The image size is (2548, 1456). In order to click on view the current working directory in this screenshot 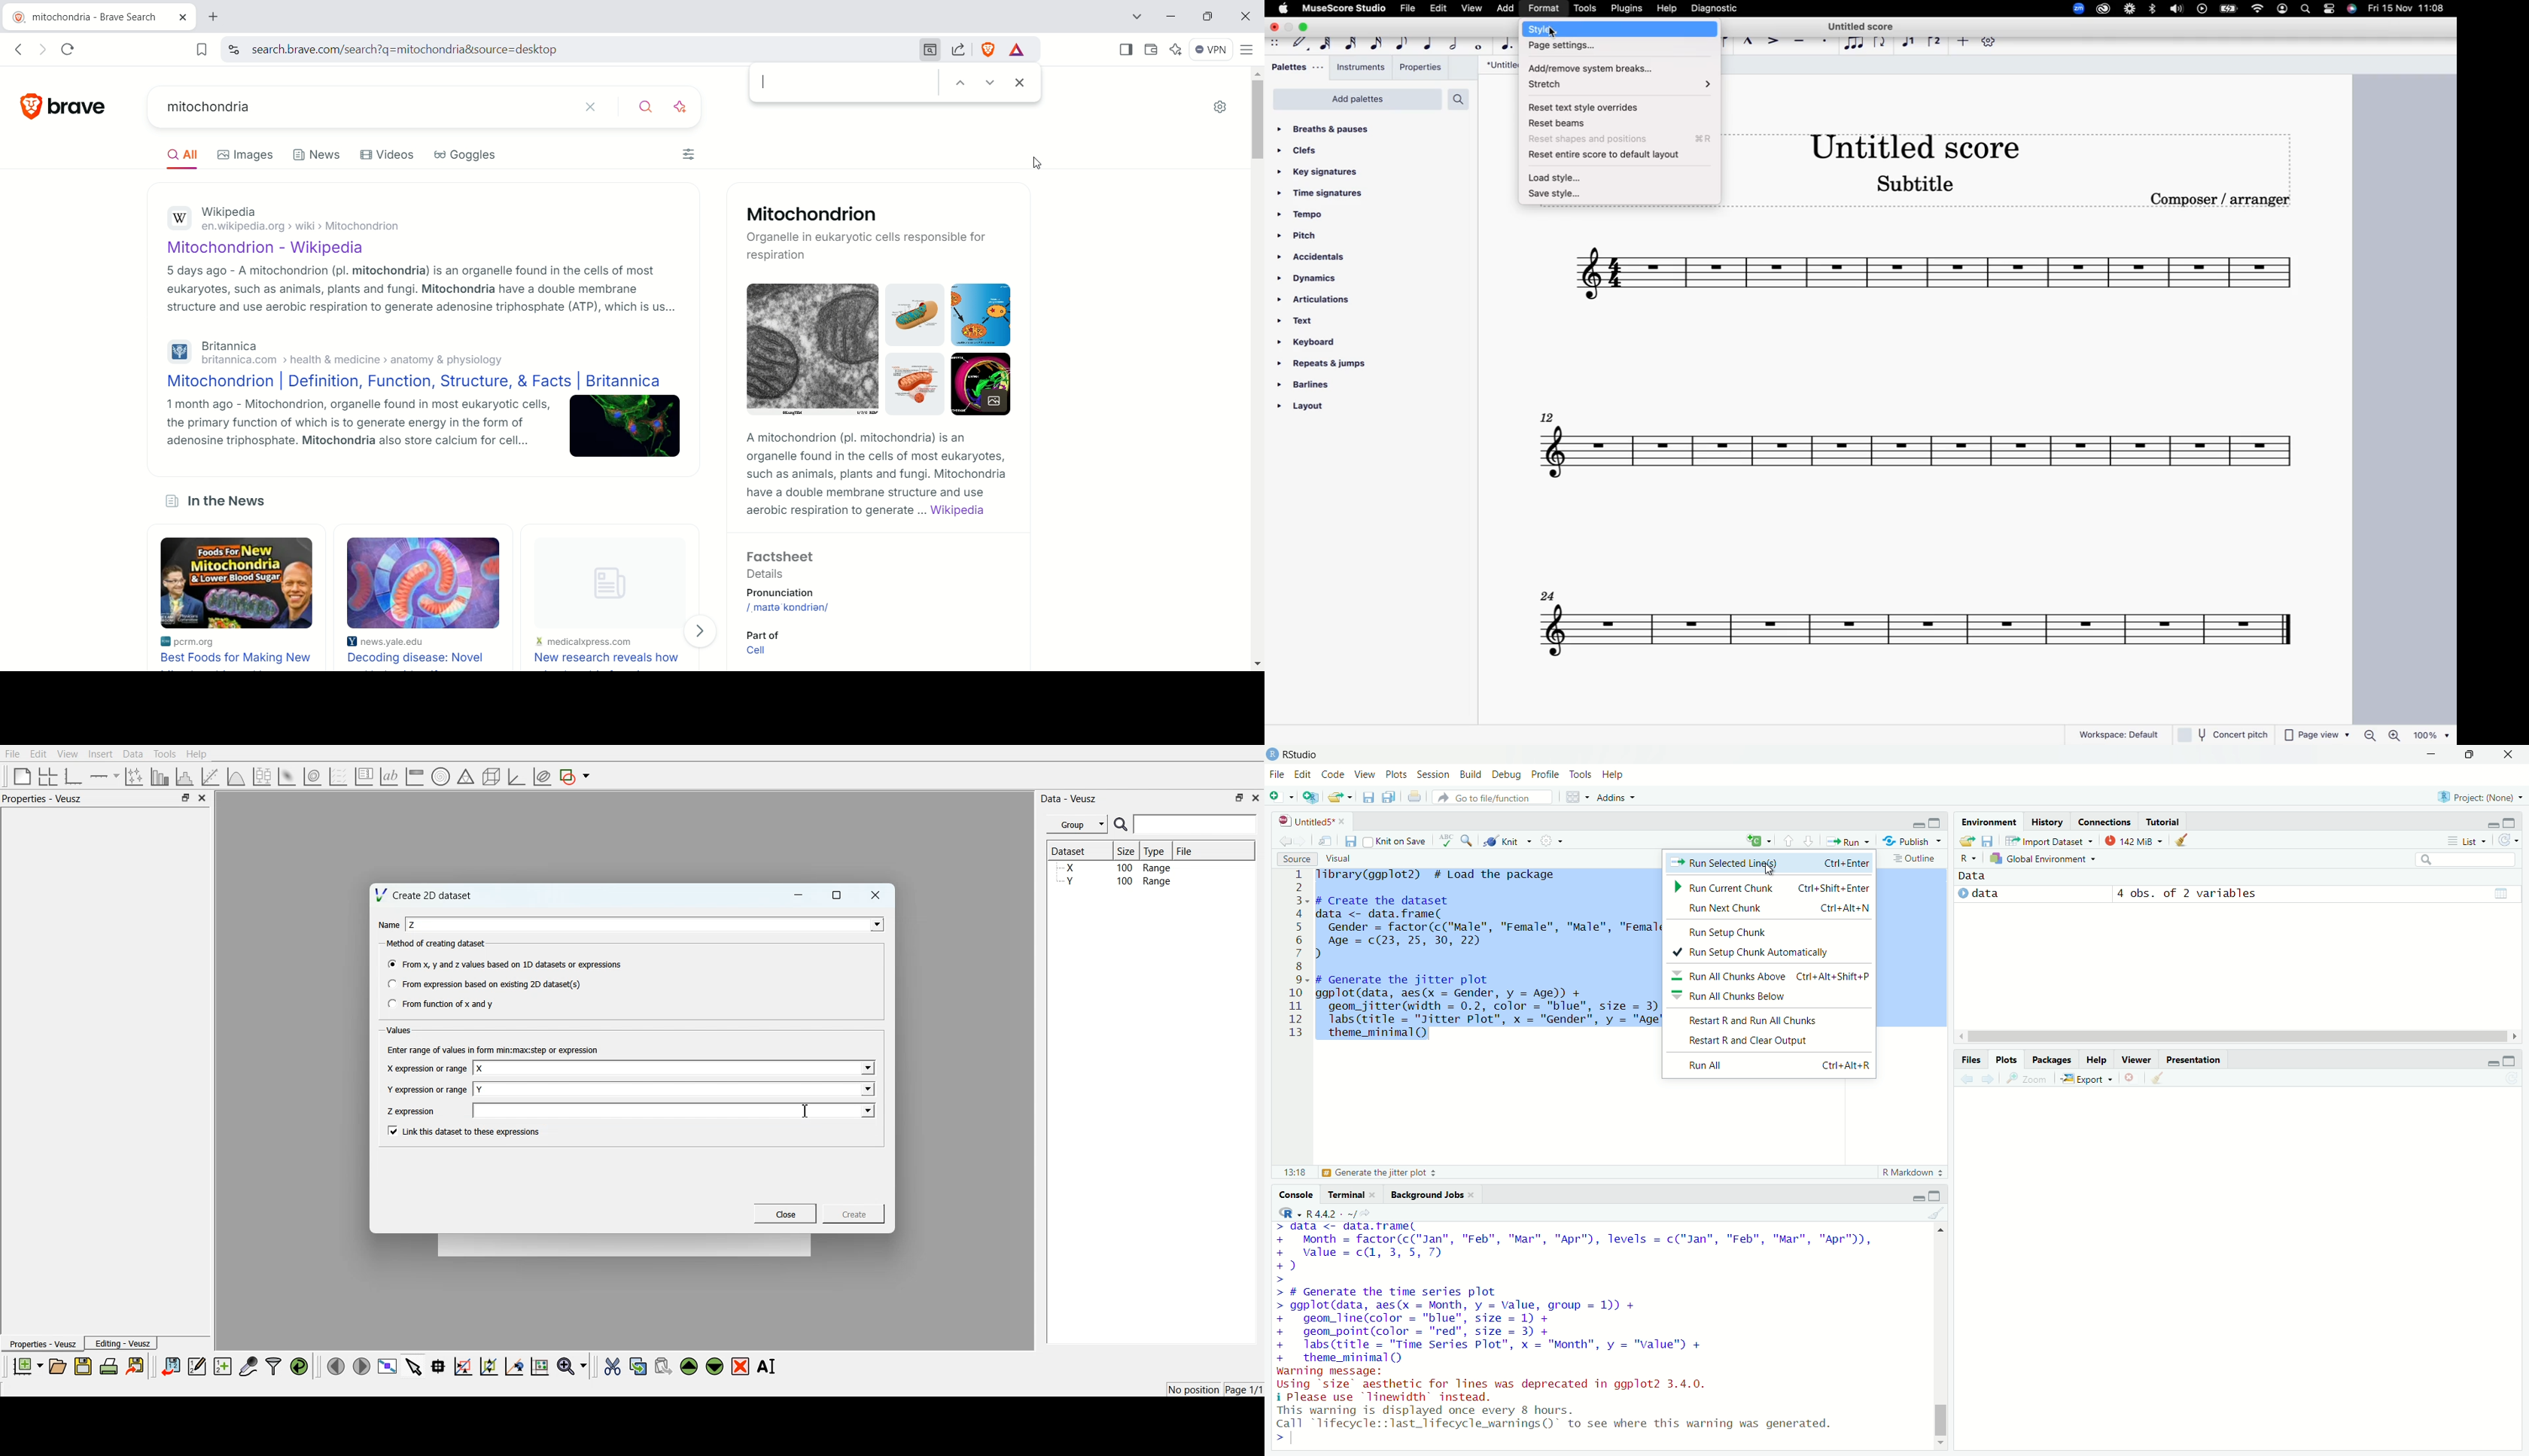, I will do `click(1371, 1213)`.